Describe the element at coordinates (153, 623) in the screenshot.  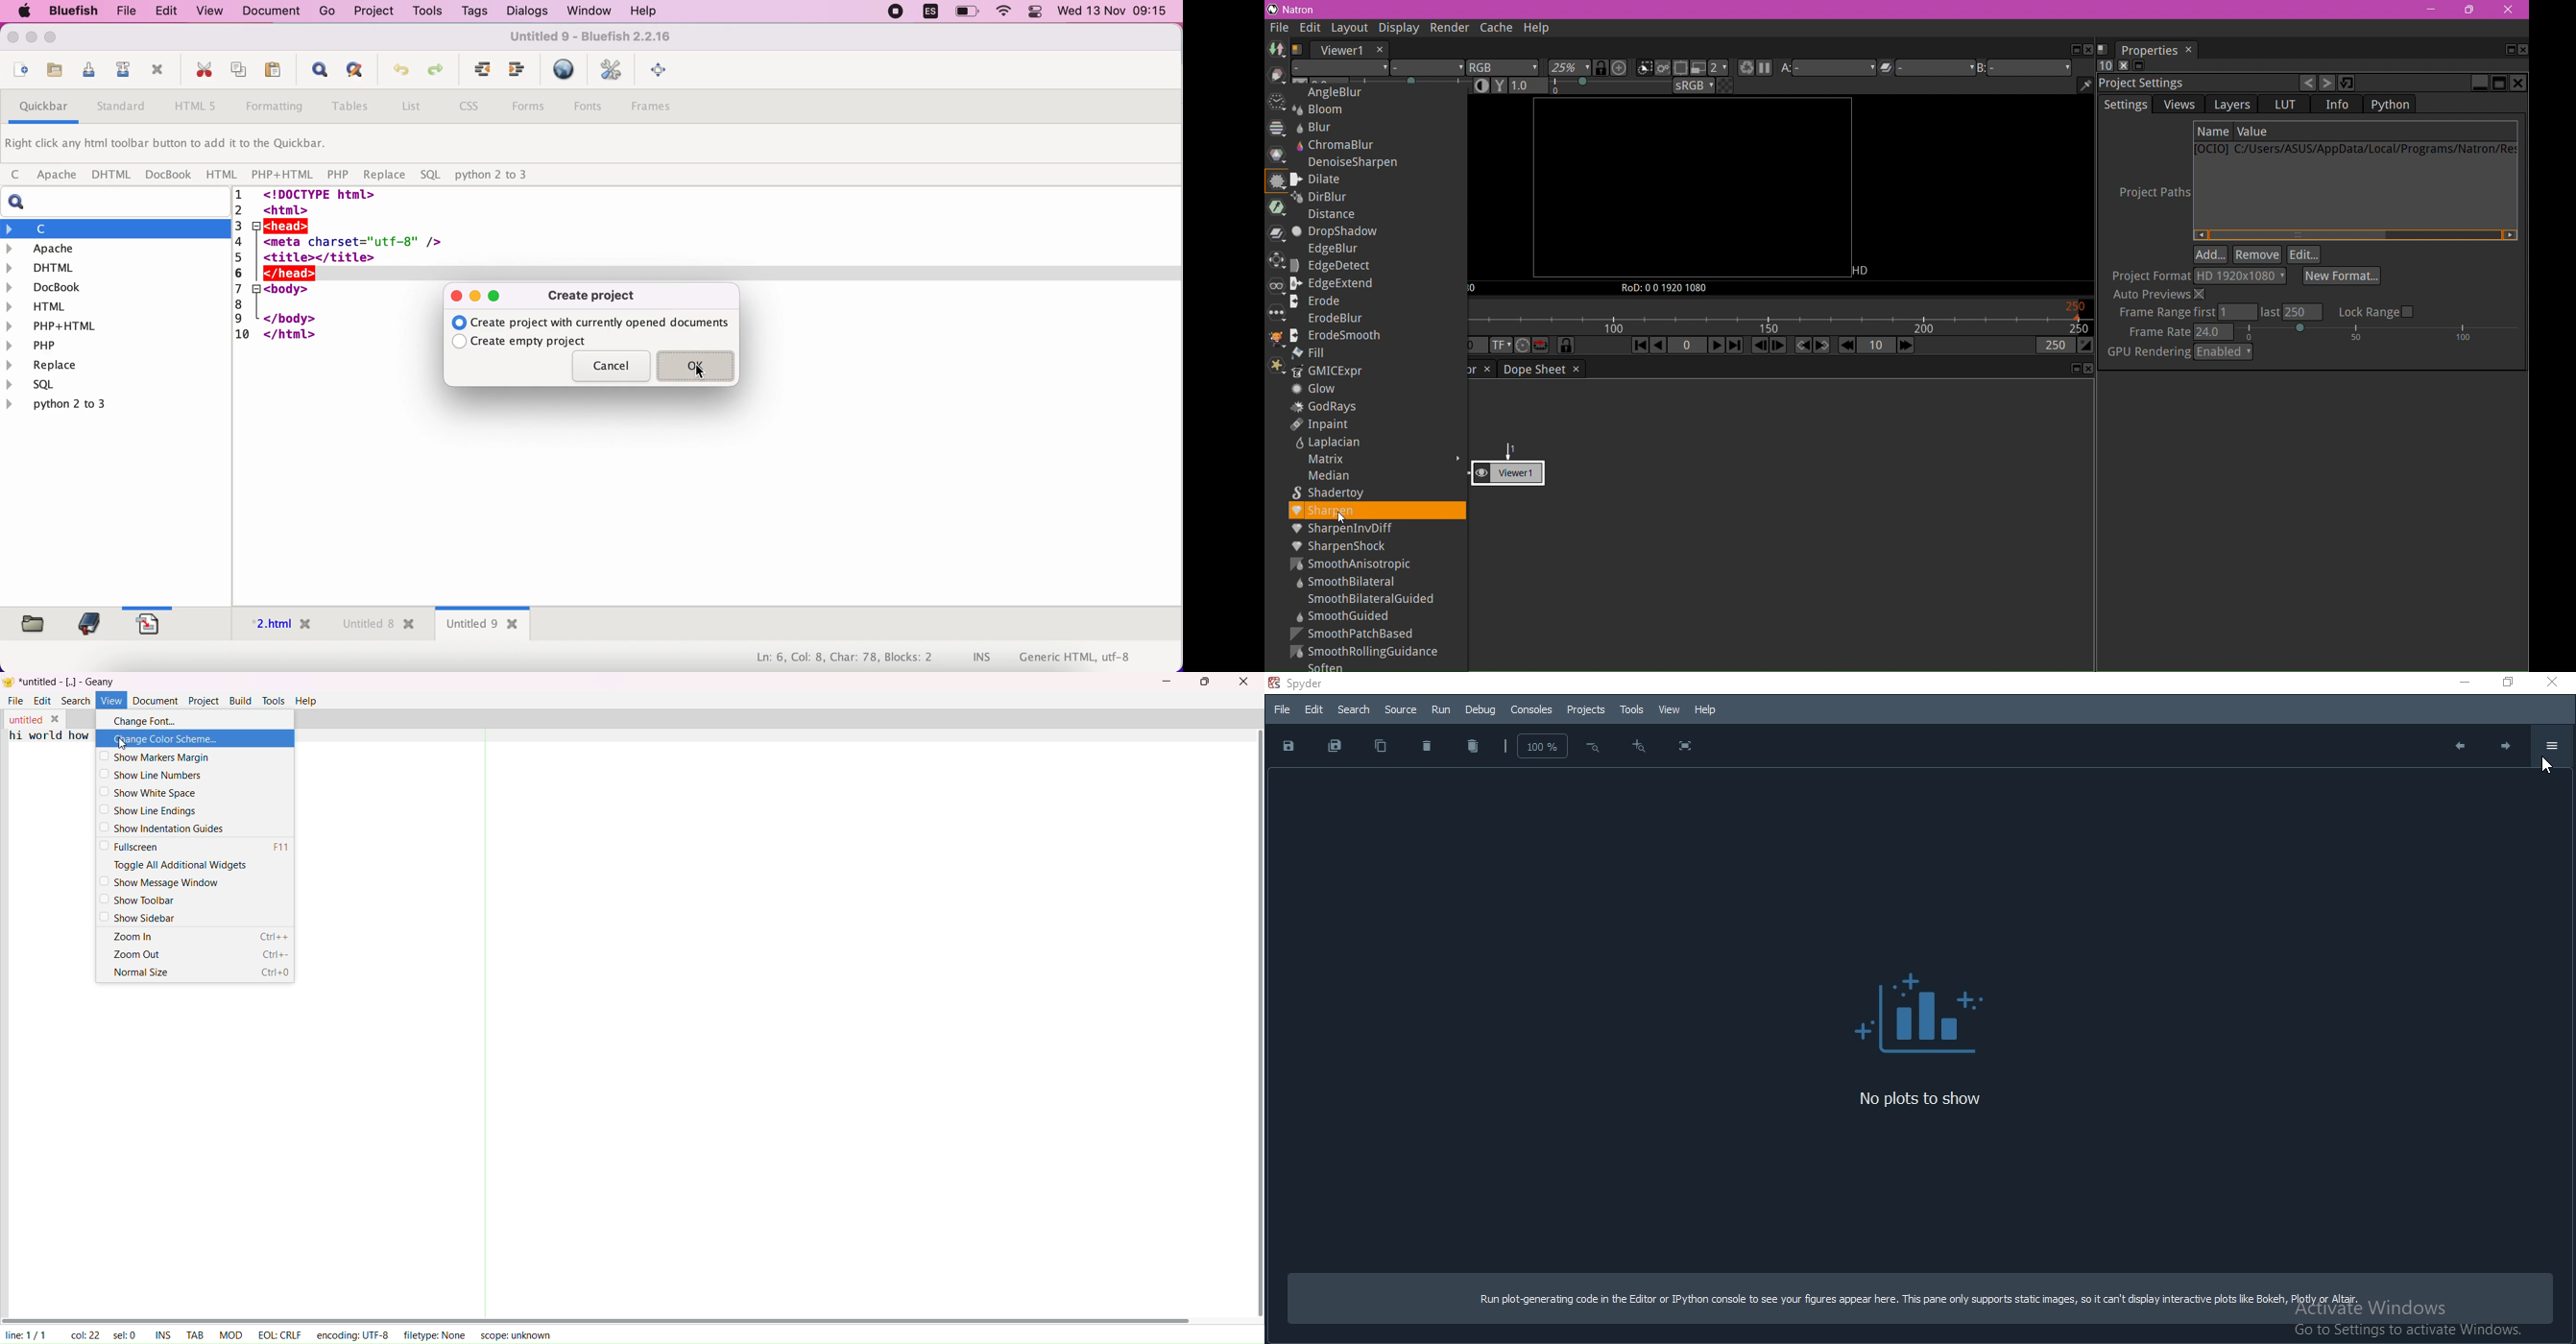
I see `snippets` at that location.